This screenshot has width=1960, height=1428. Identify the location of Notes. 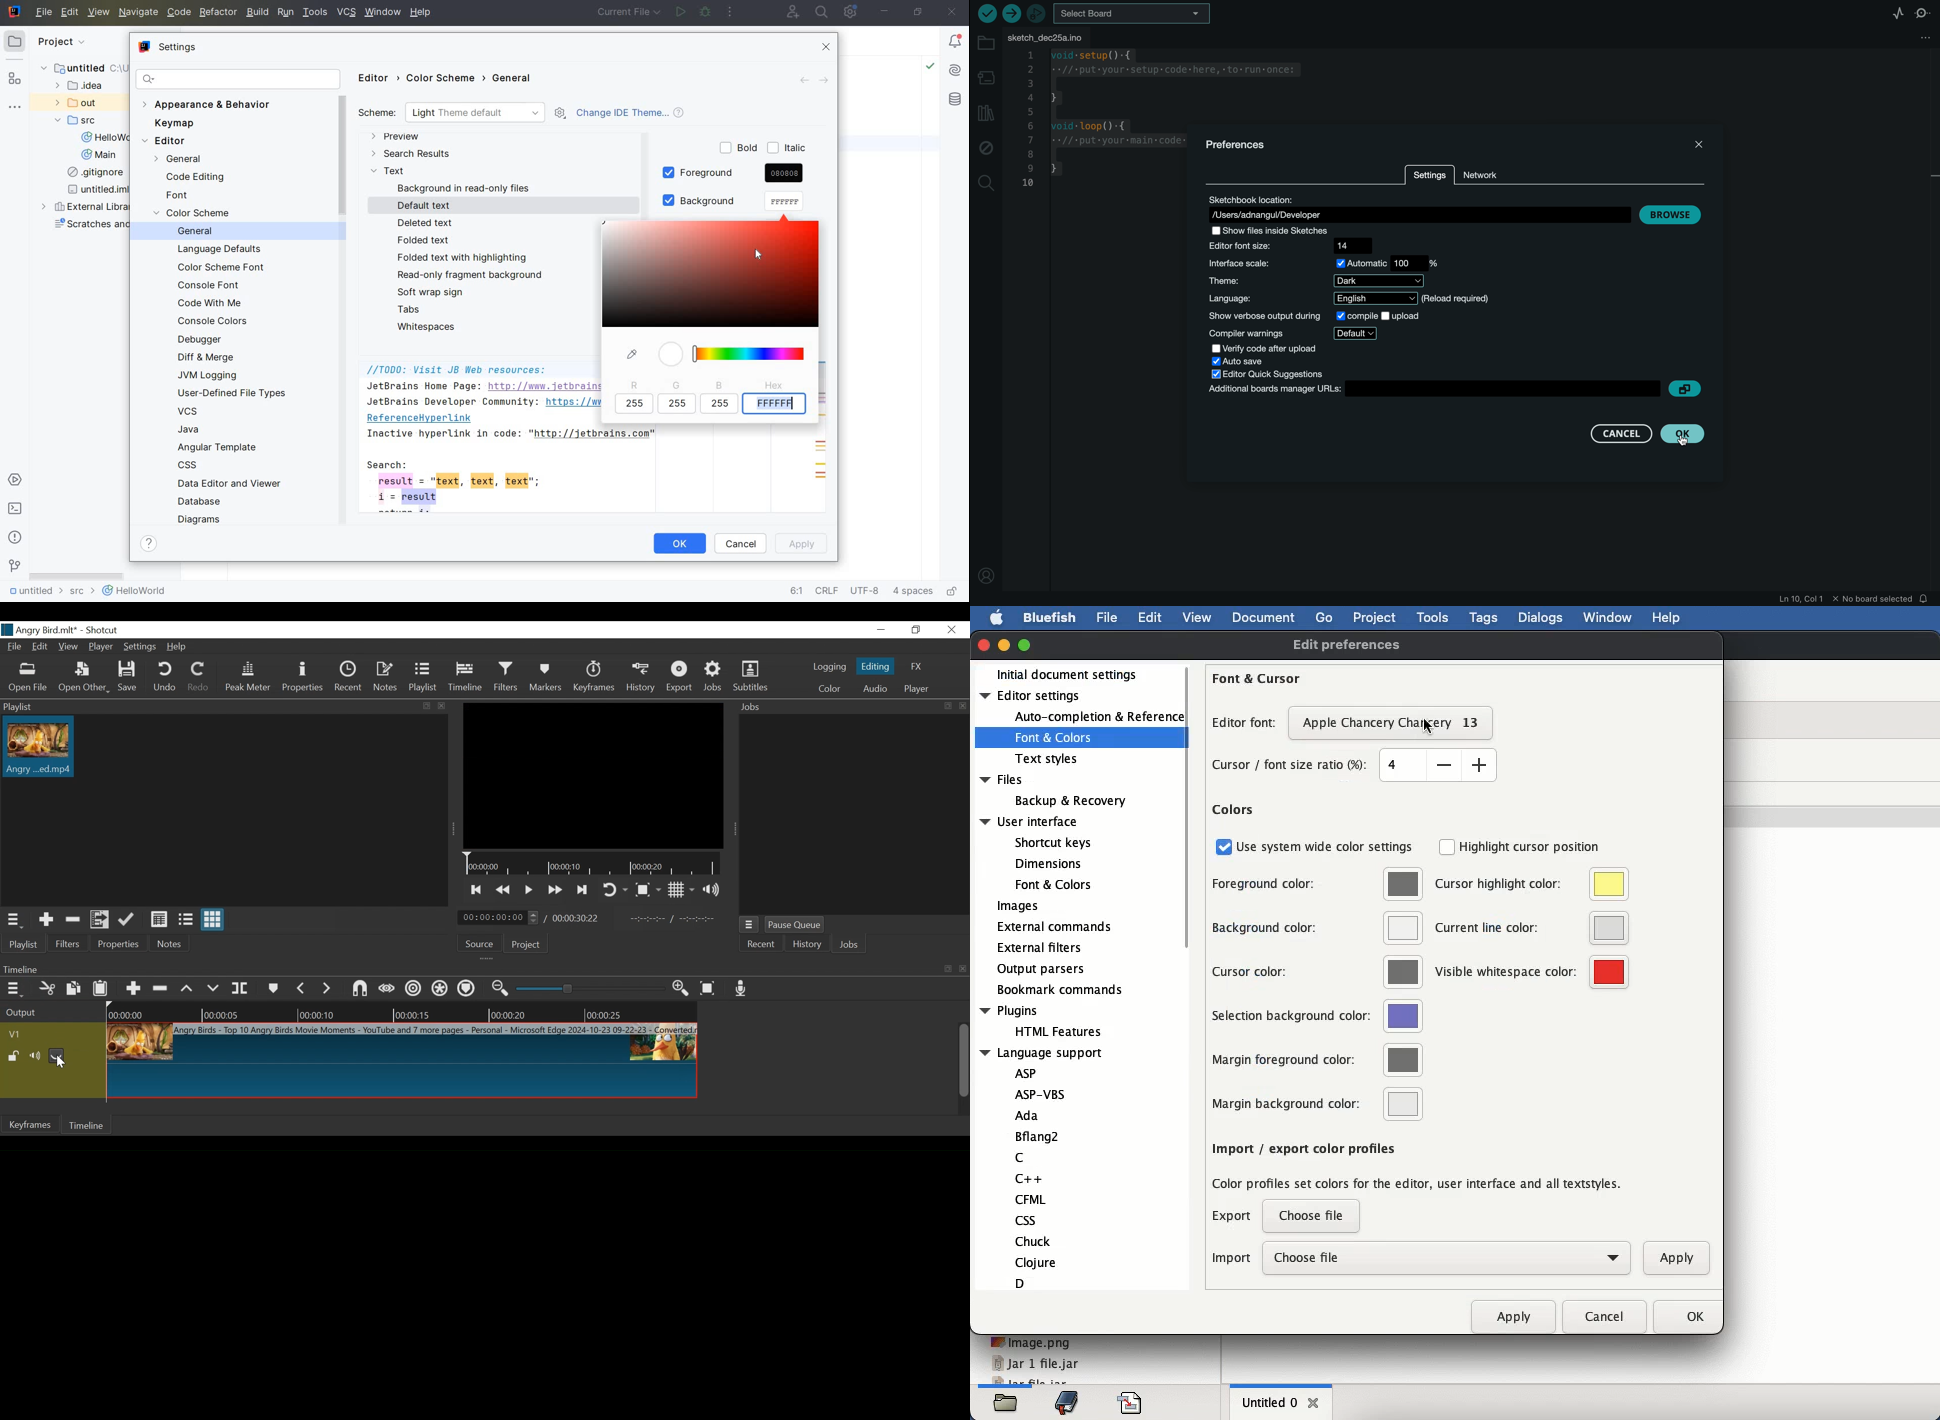
(385, 677).